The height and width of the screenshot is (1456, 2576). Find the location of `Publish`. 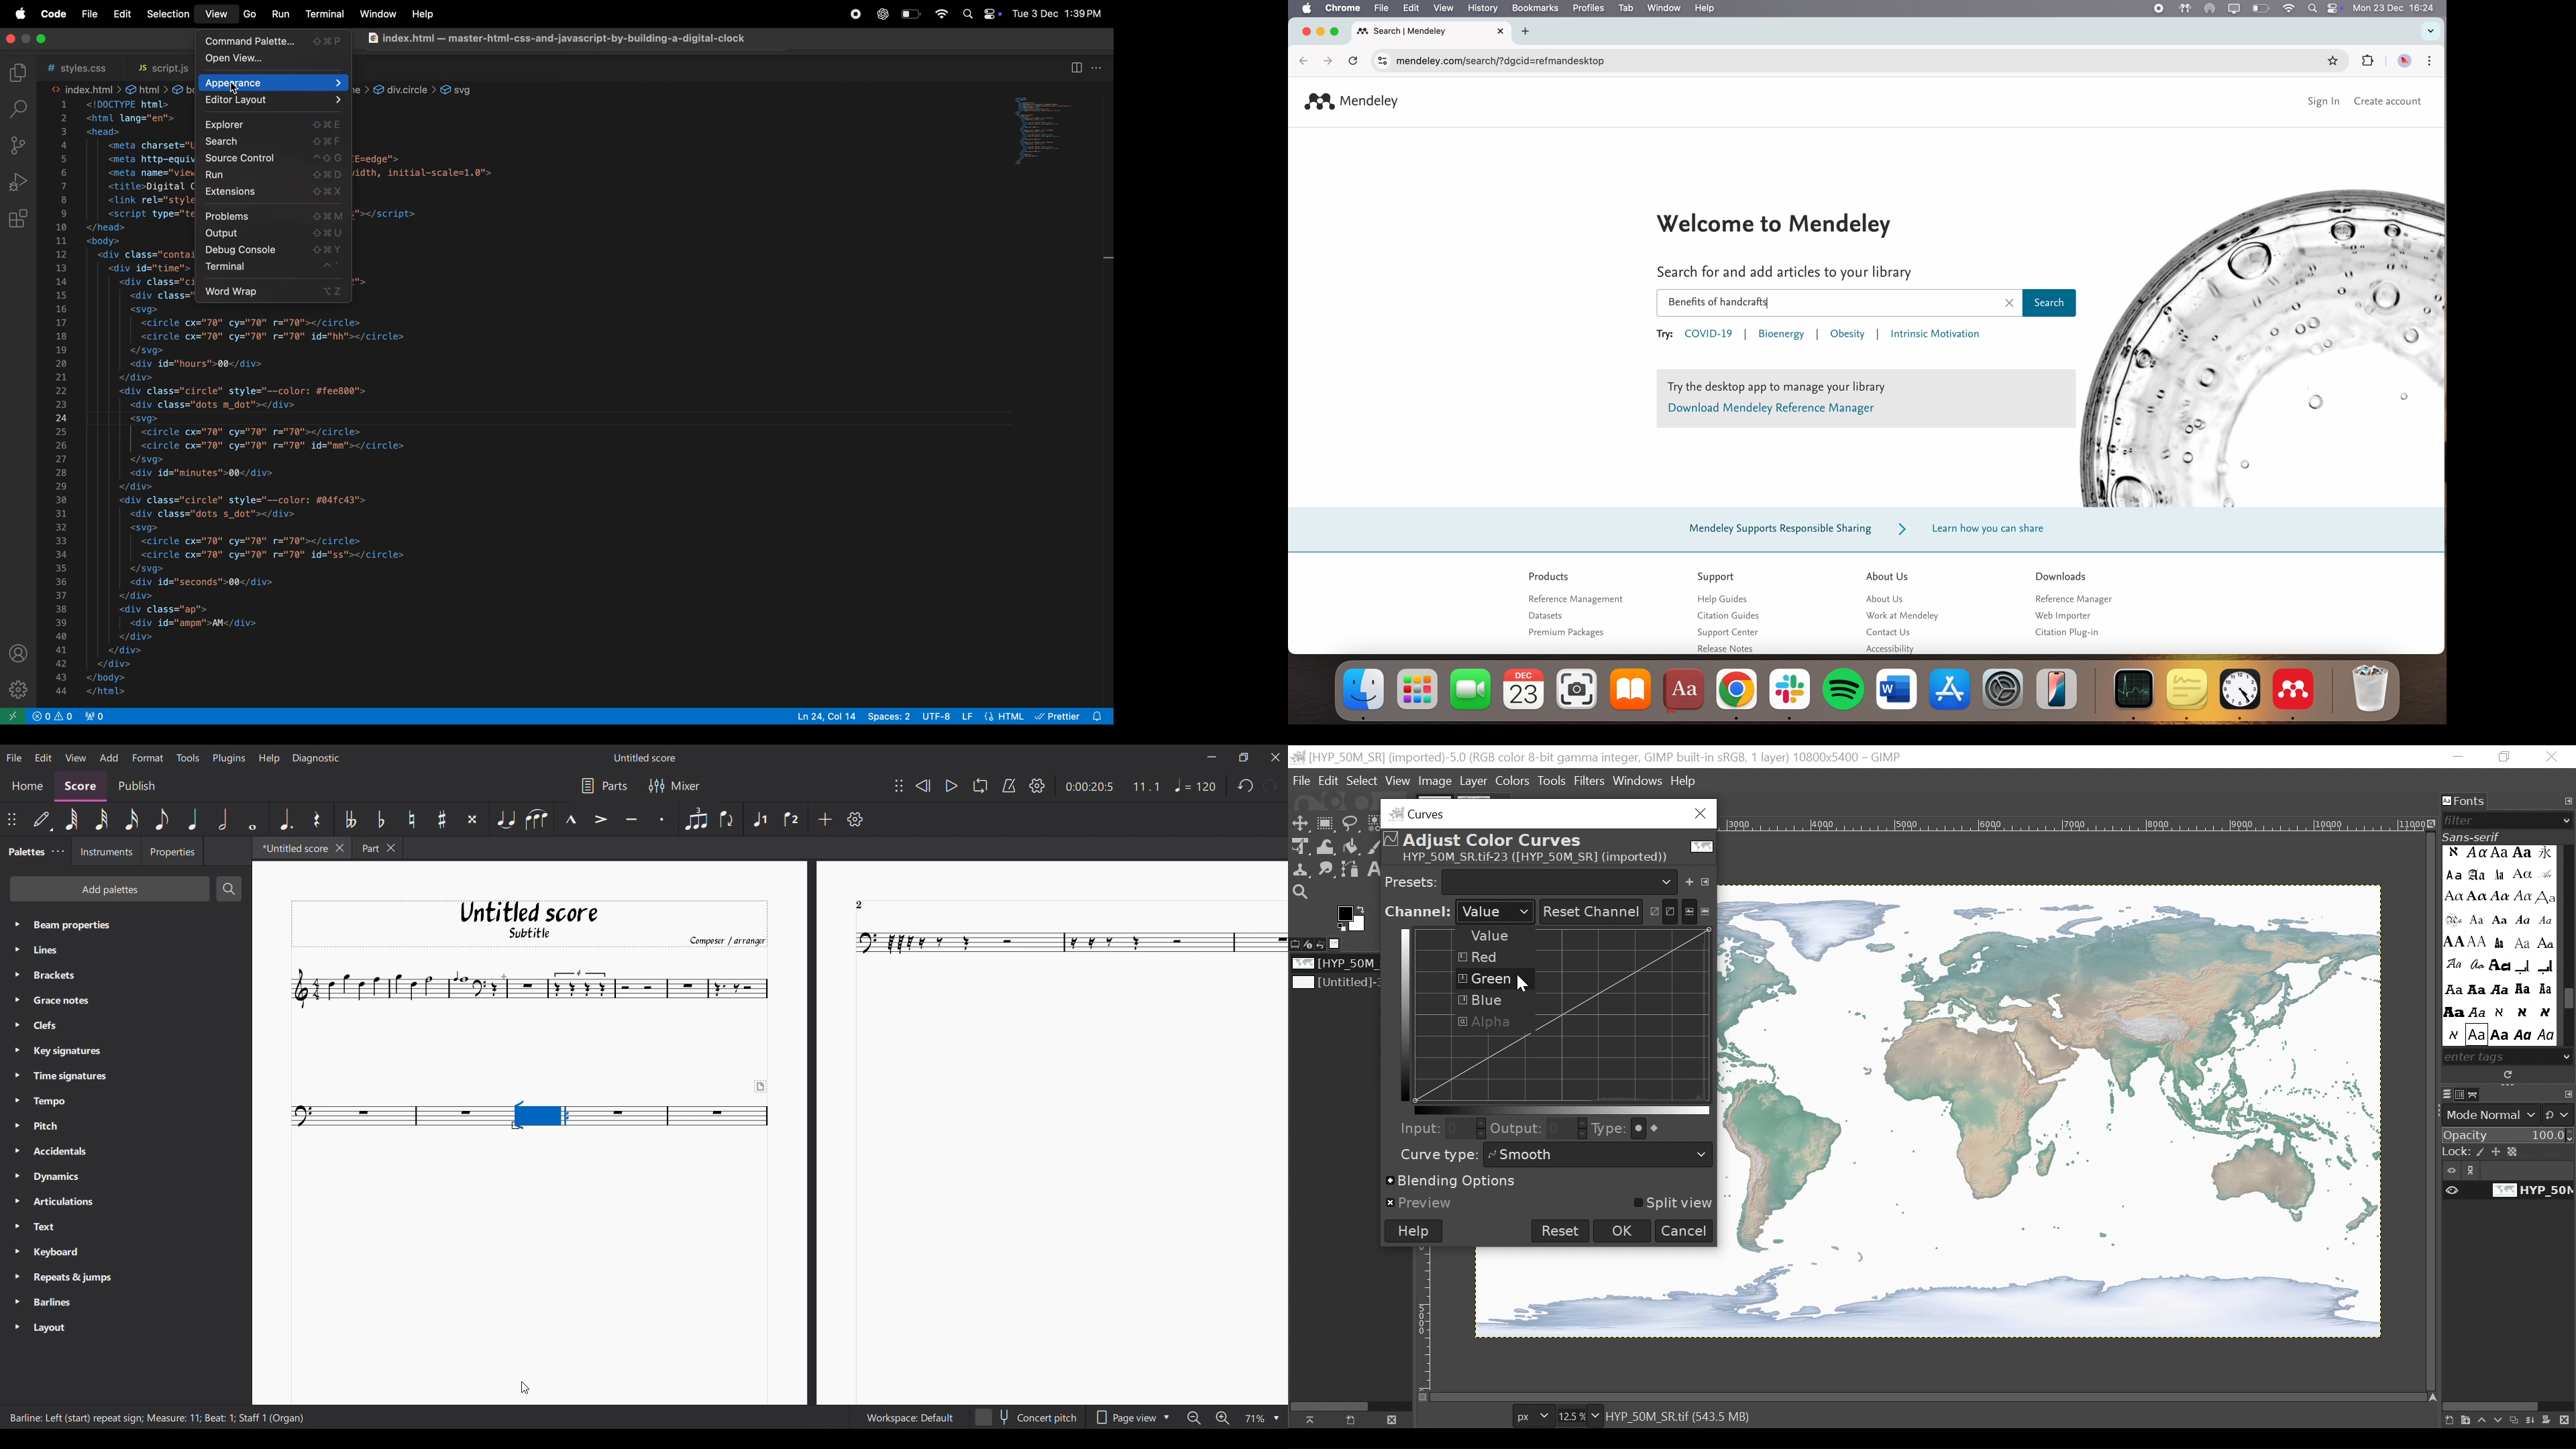

Publish is located at coordinates (136, 786).